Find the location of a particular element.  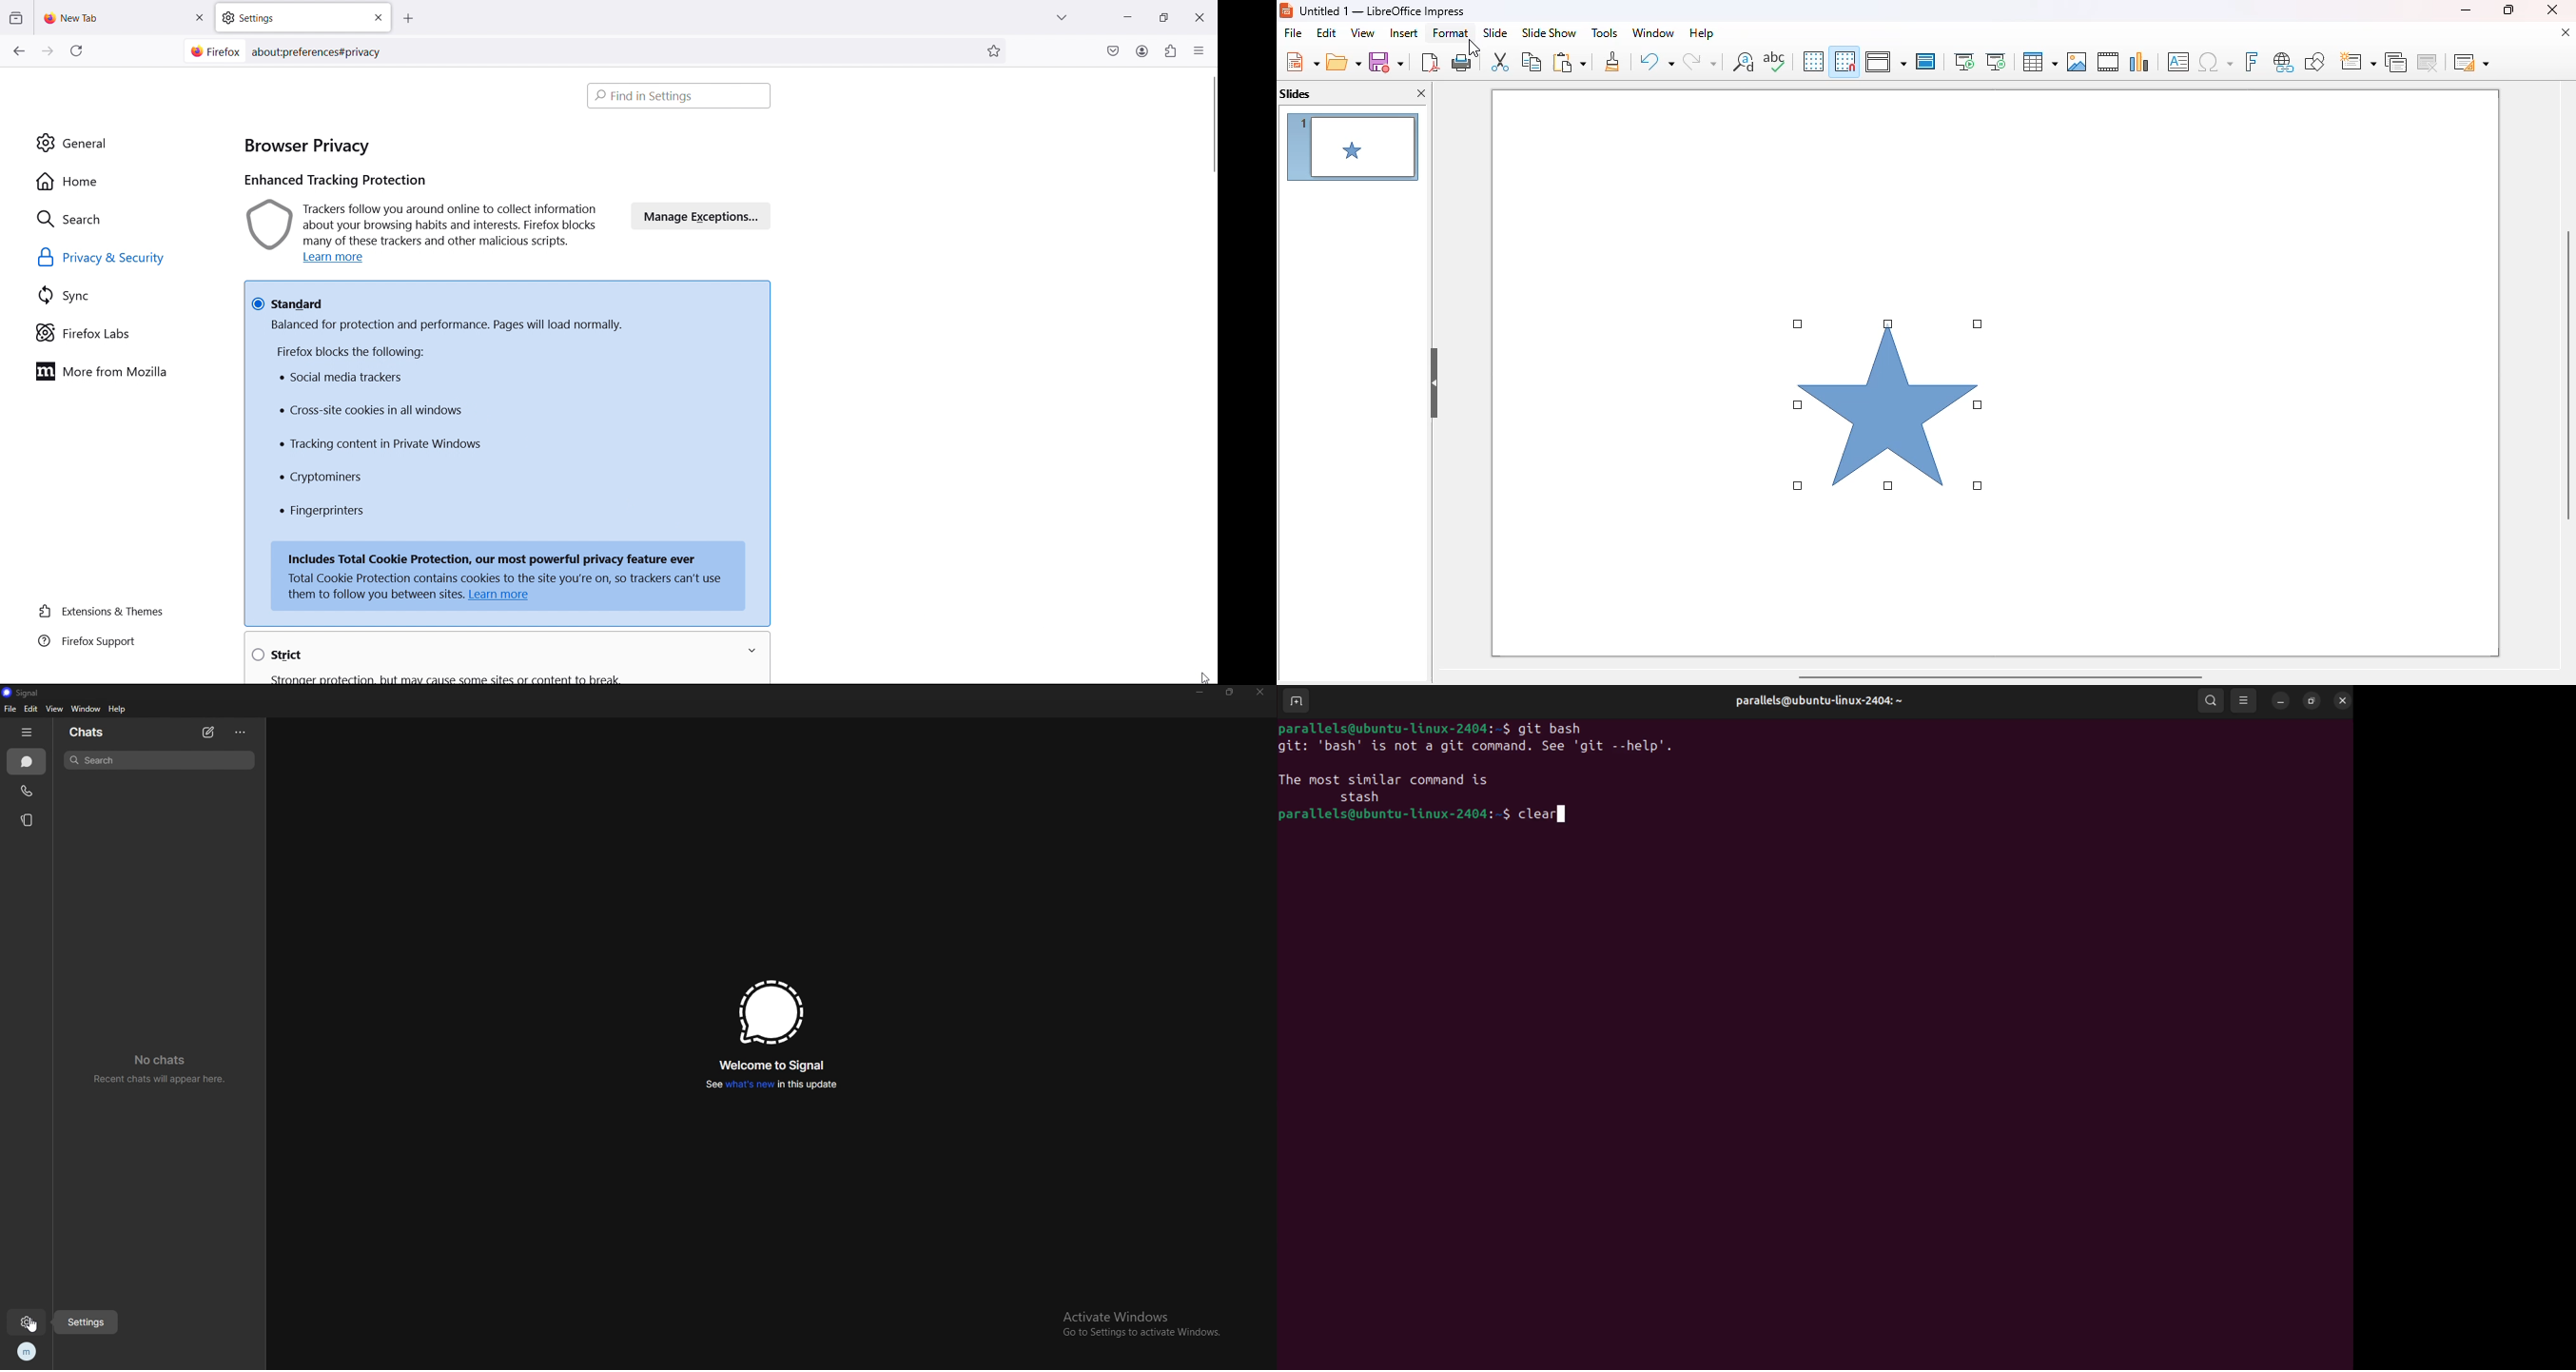

invalid command is located at coordinates (1485, 771).